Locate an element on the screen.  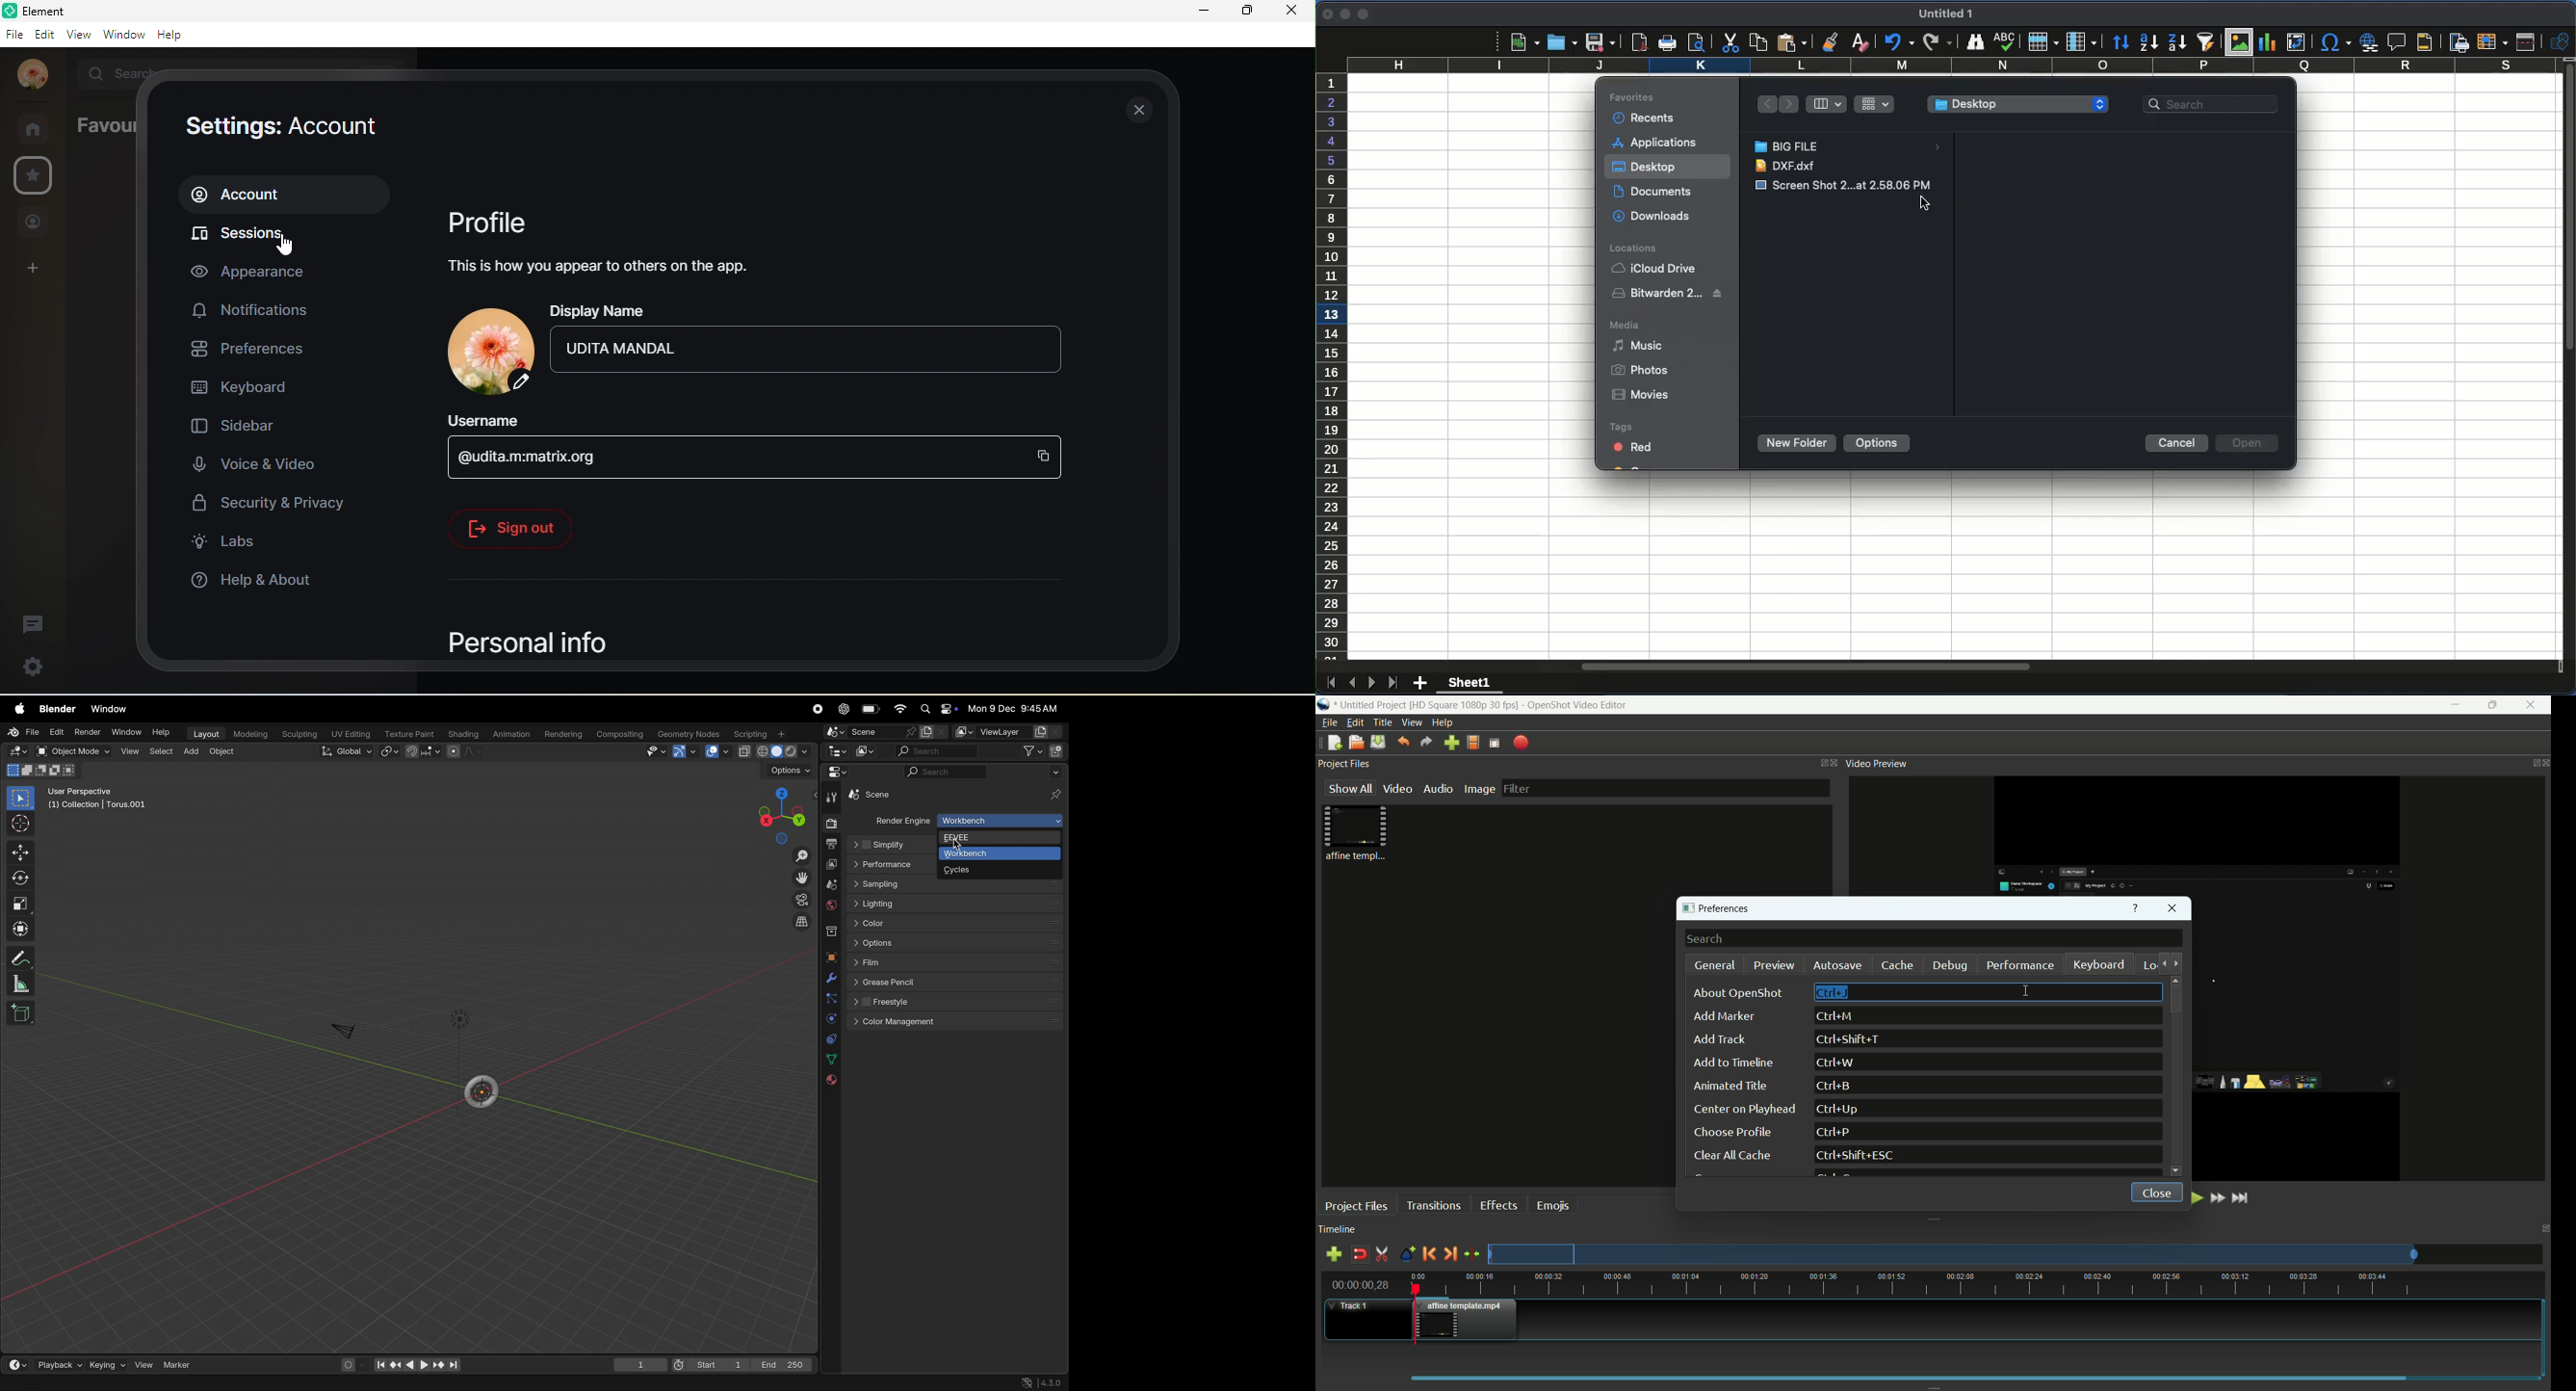
view point is located at coordinates (779, 811).